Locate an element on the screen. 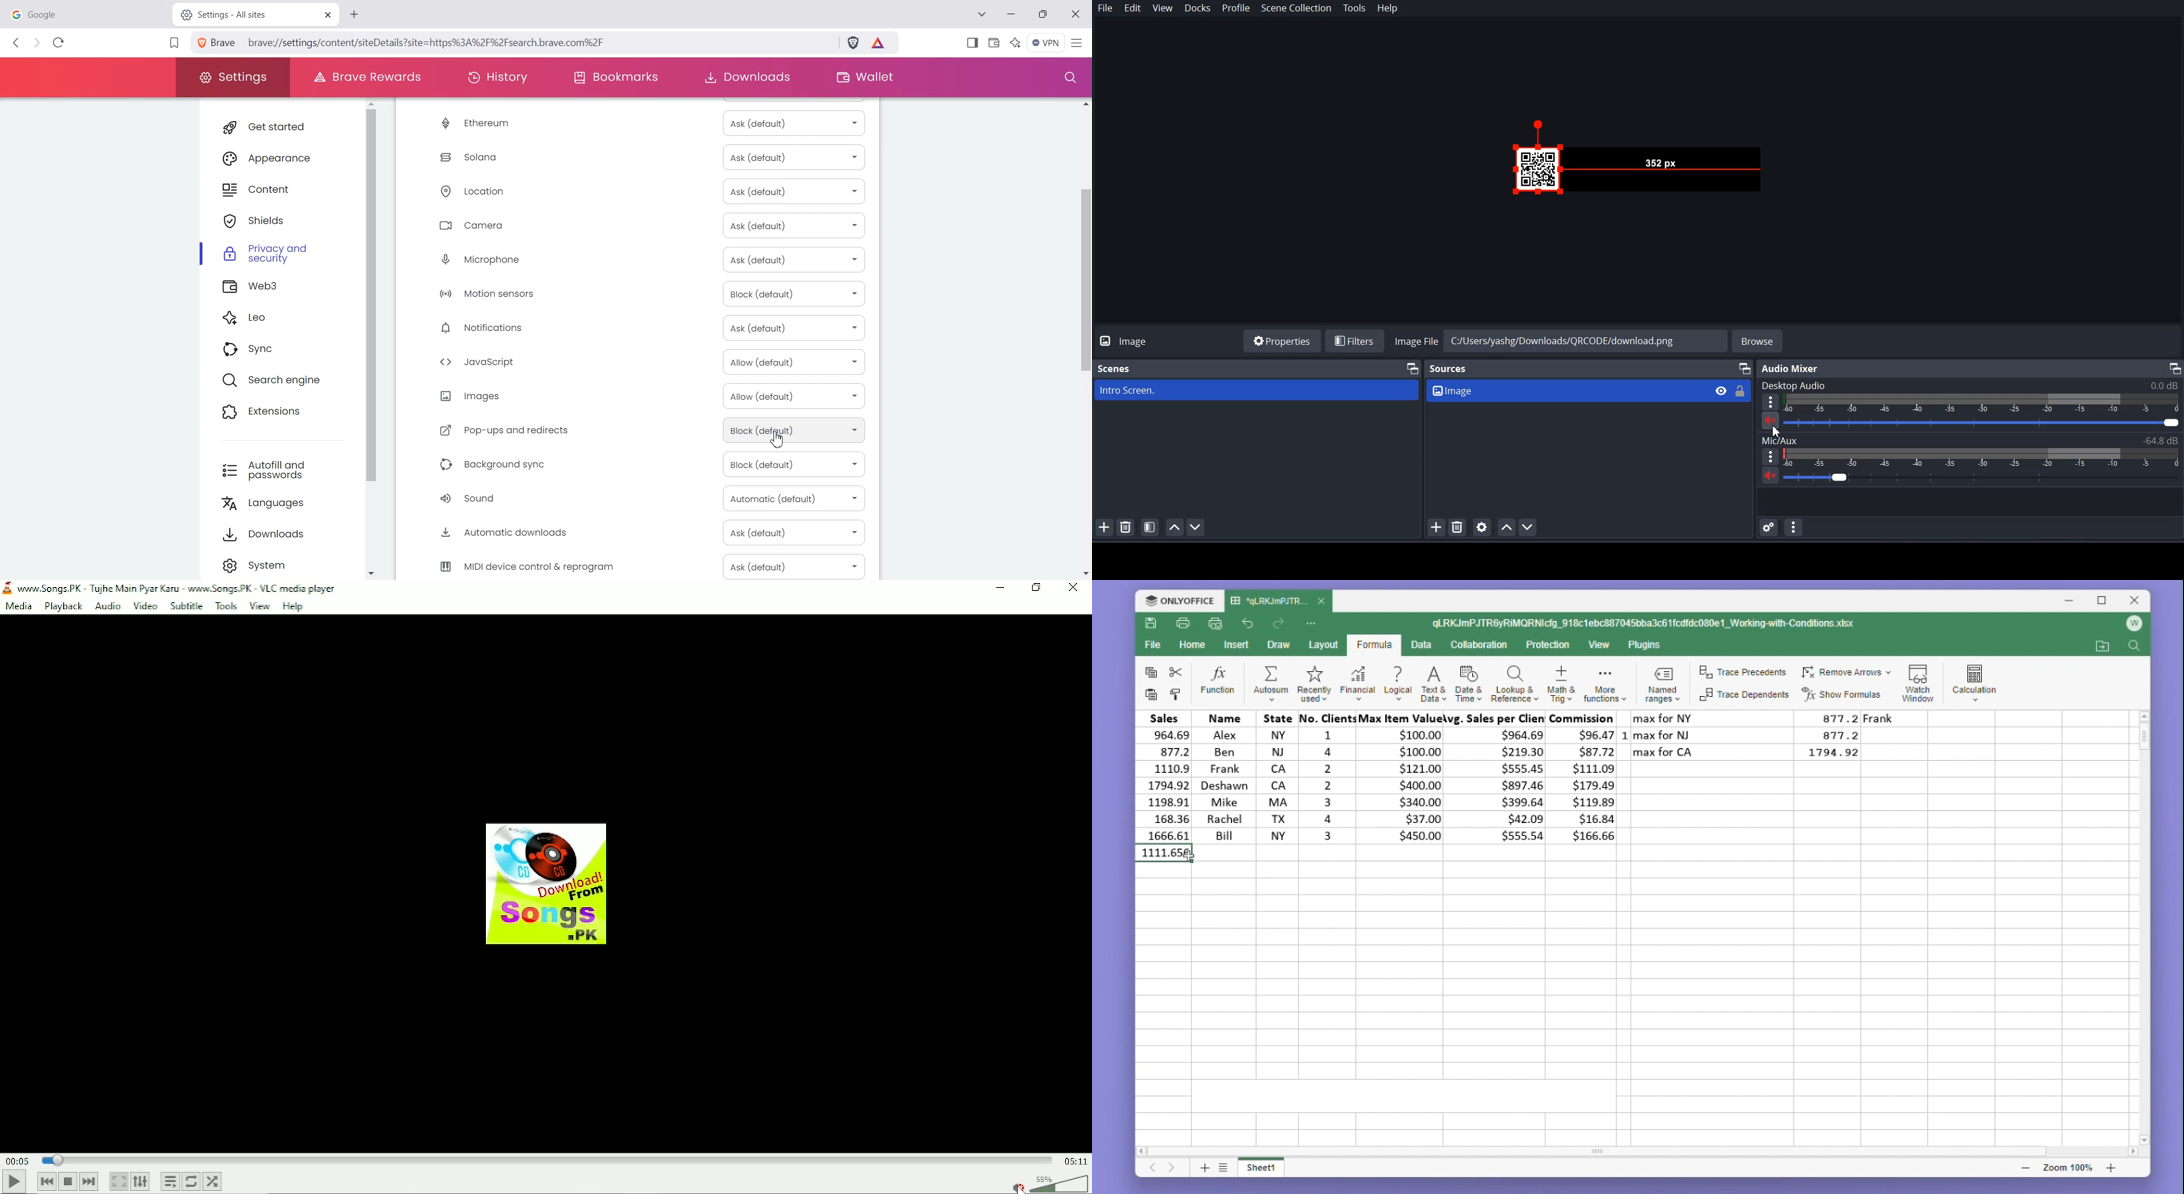 The image size is (2184, 1204). Date and time is located at coordinates (1468, 681).